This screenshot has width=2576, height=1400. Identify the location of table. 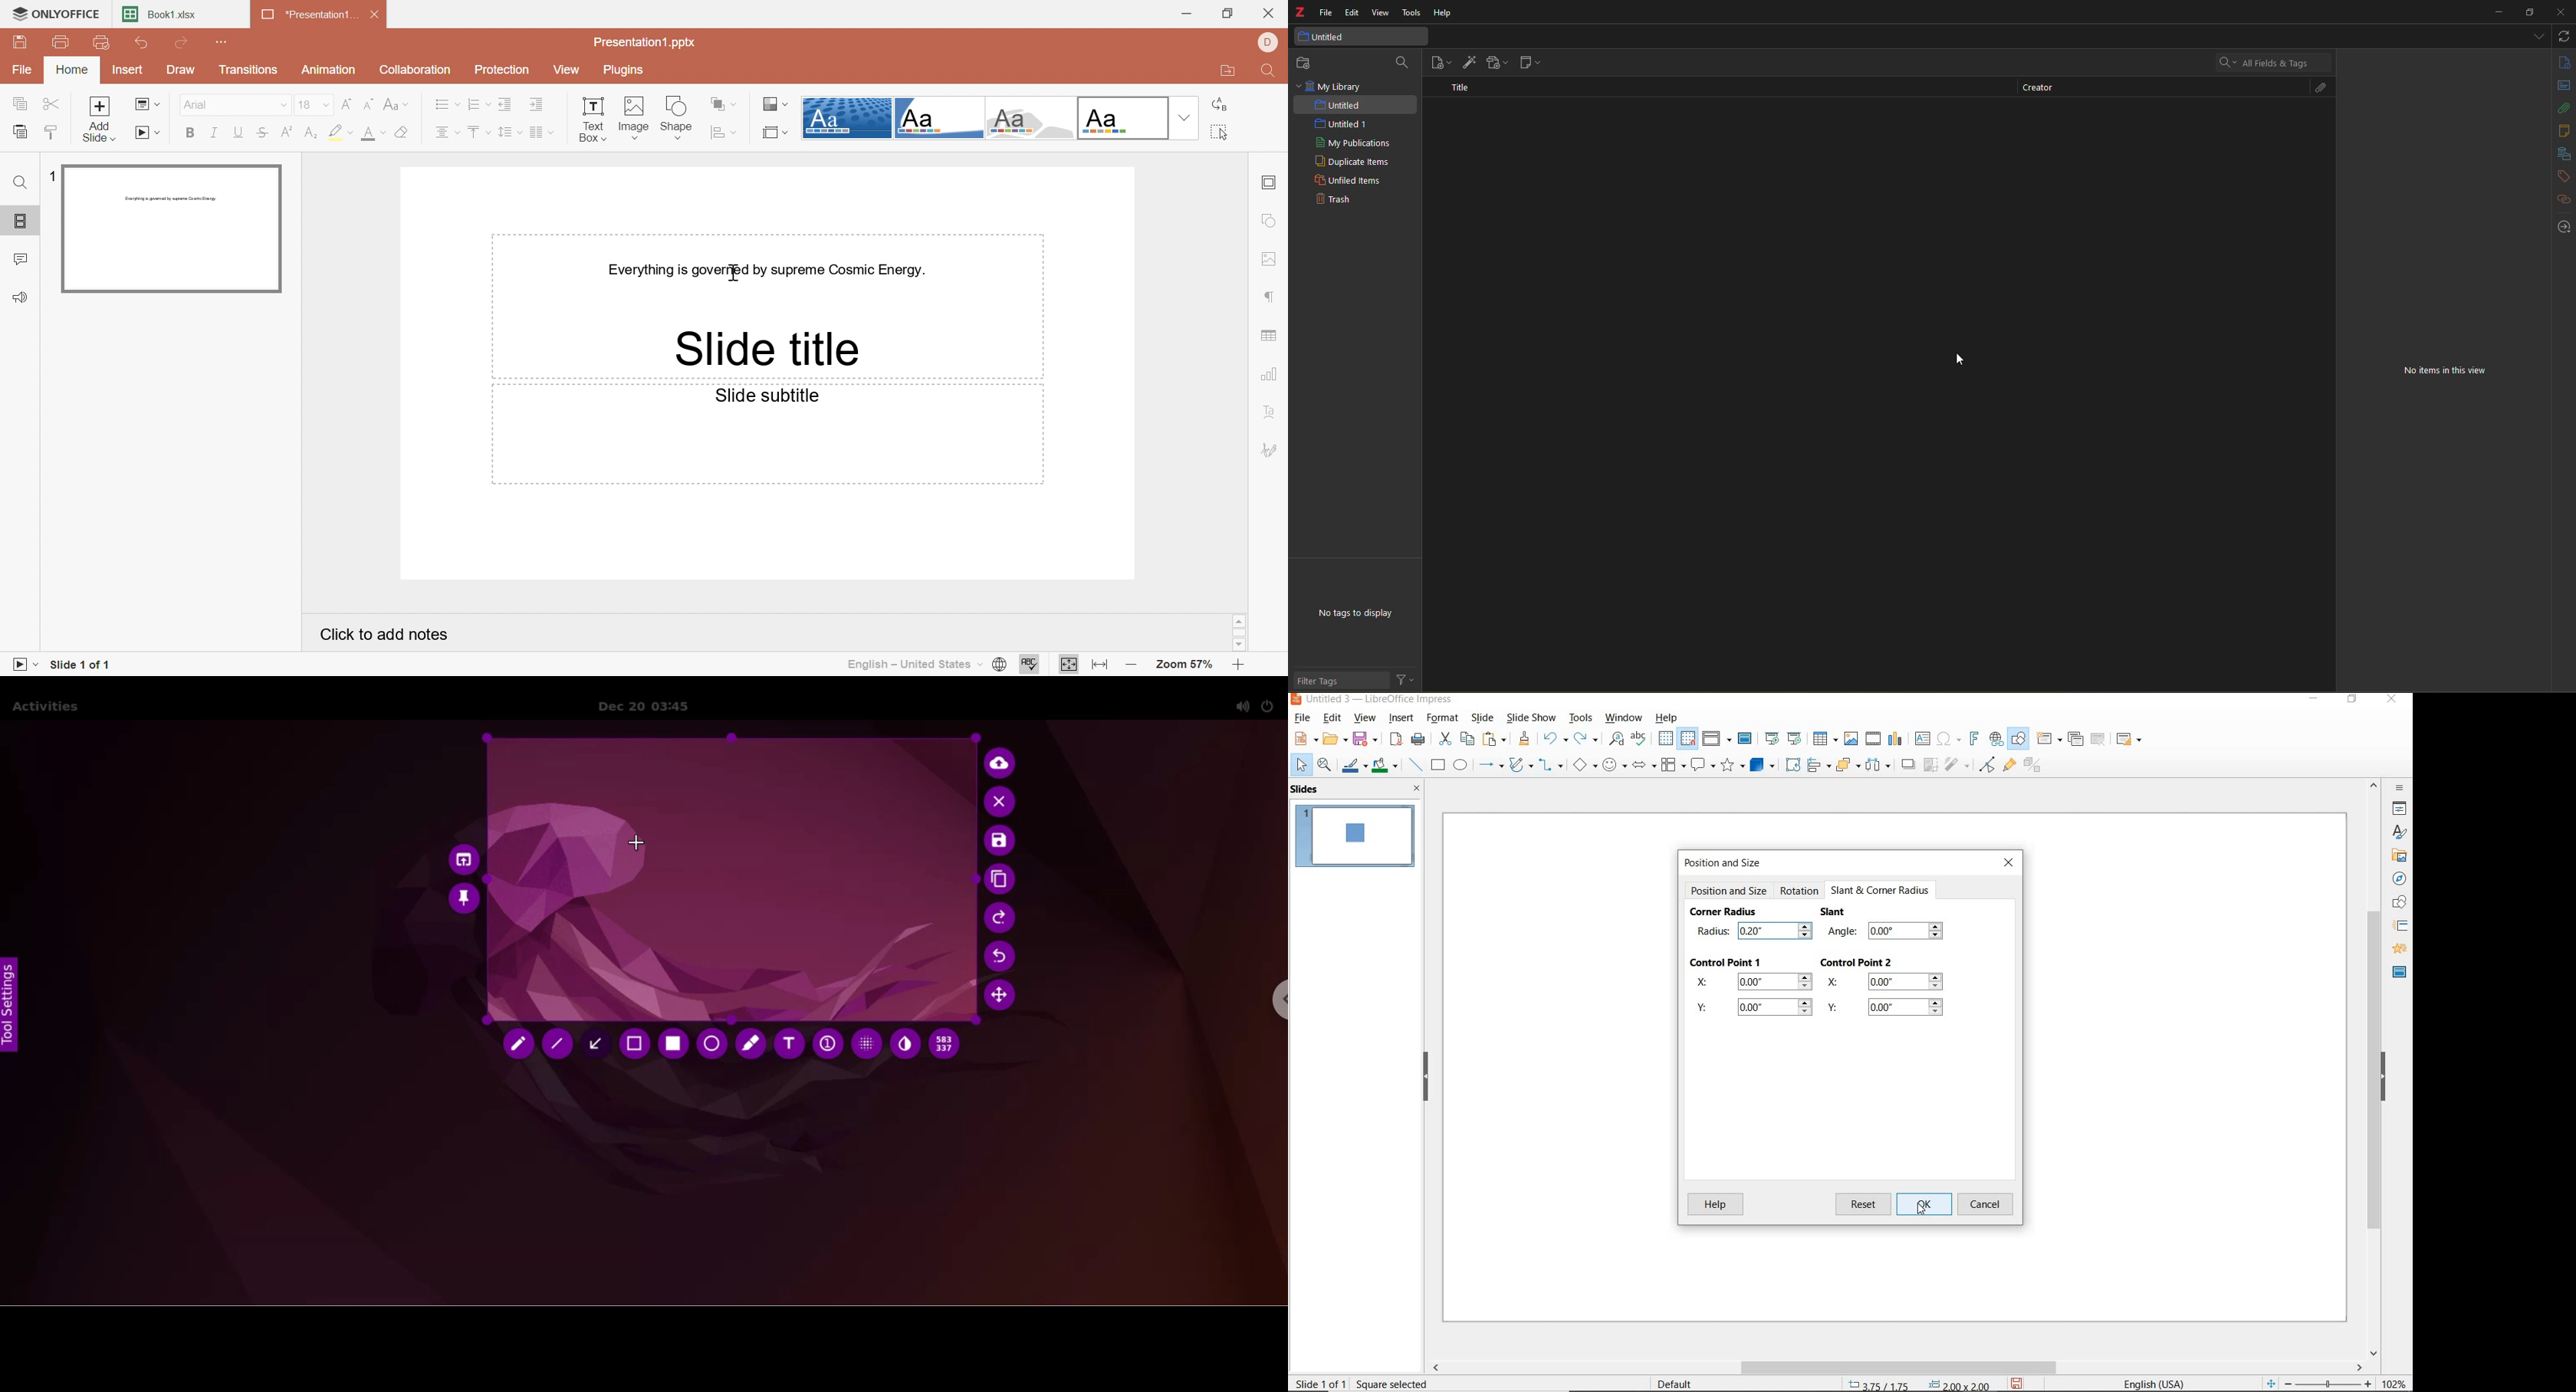
(1824, 739).